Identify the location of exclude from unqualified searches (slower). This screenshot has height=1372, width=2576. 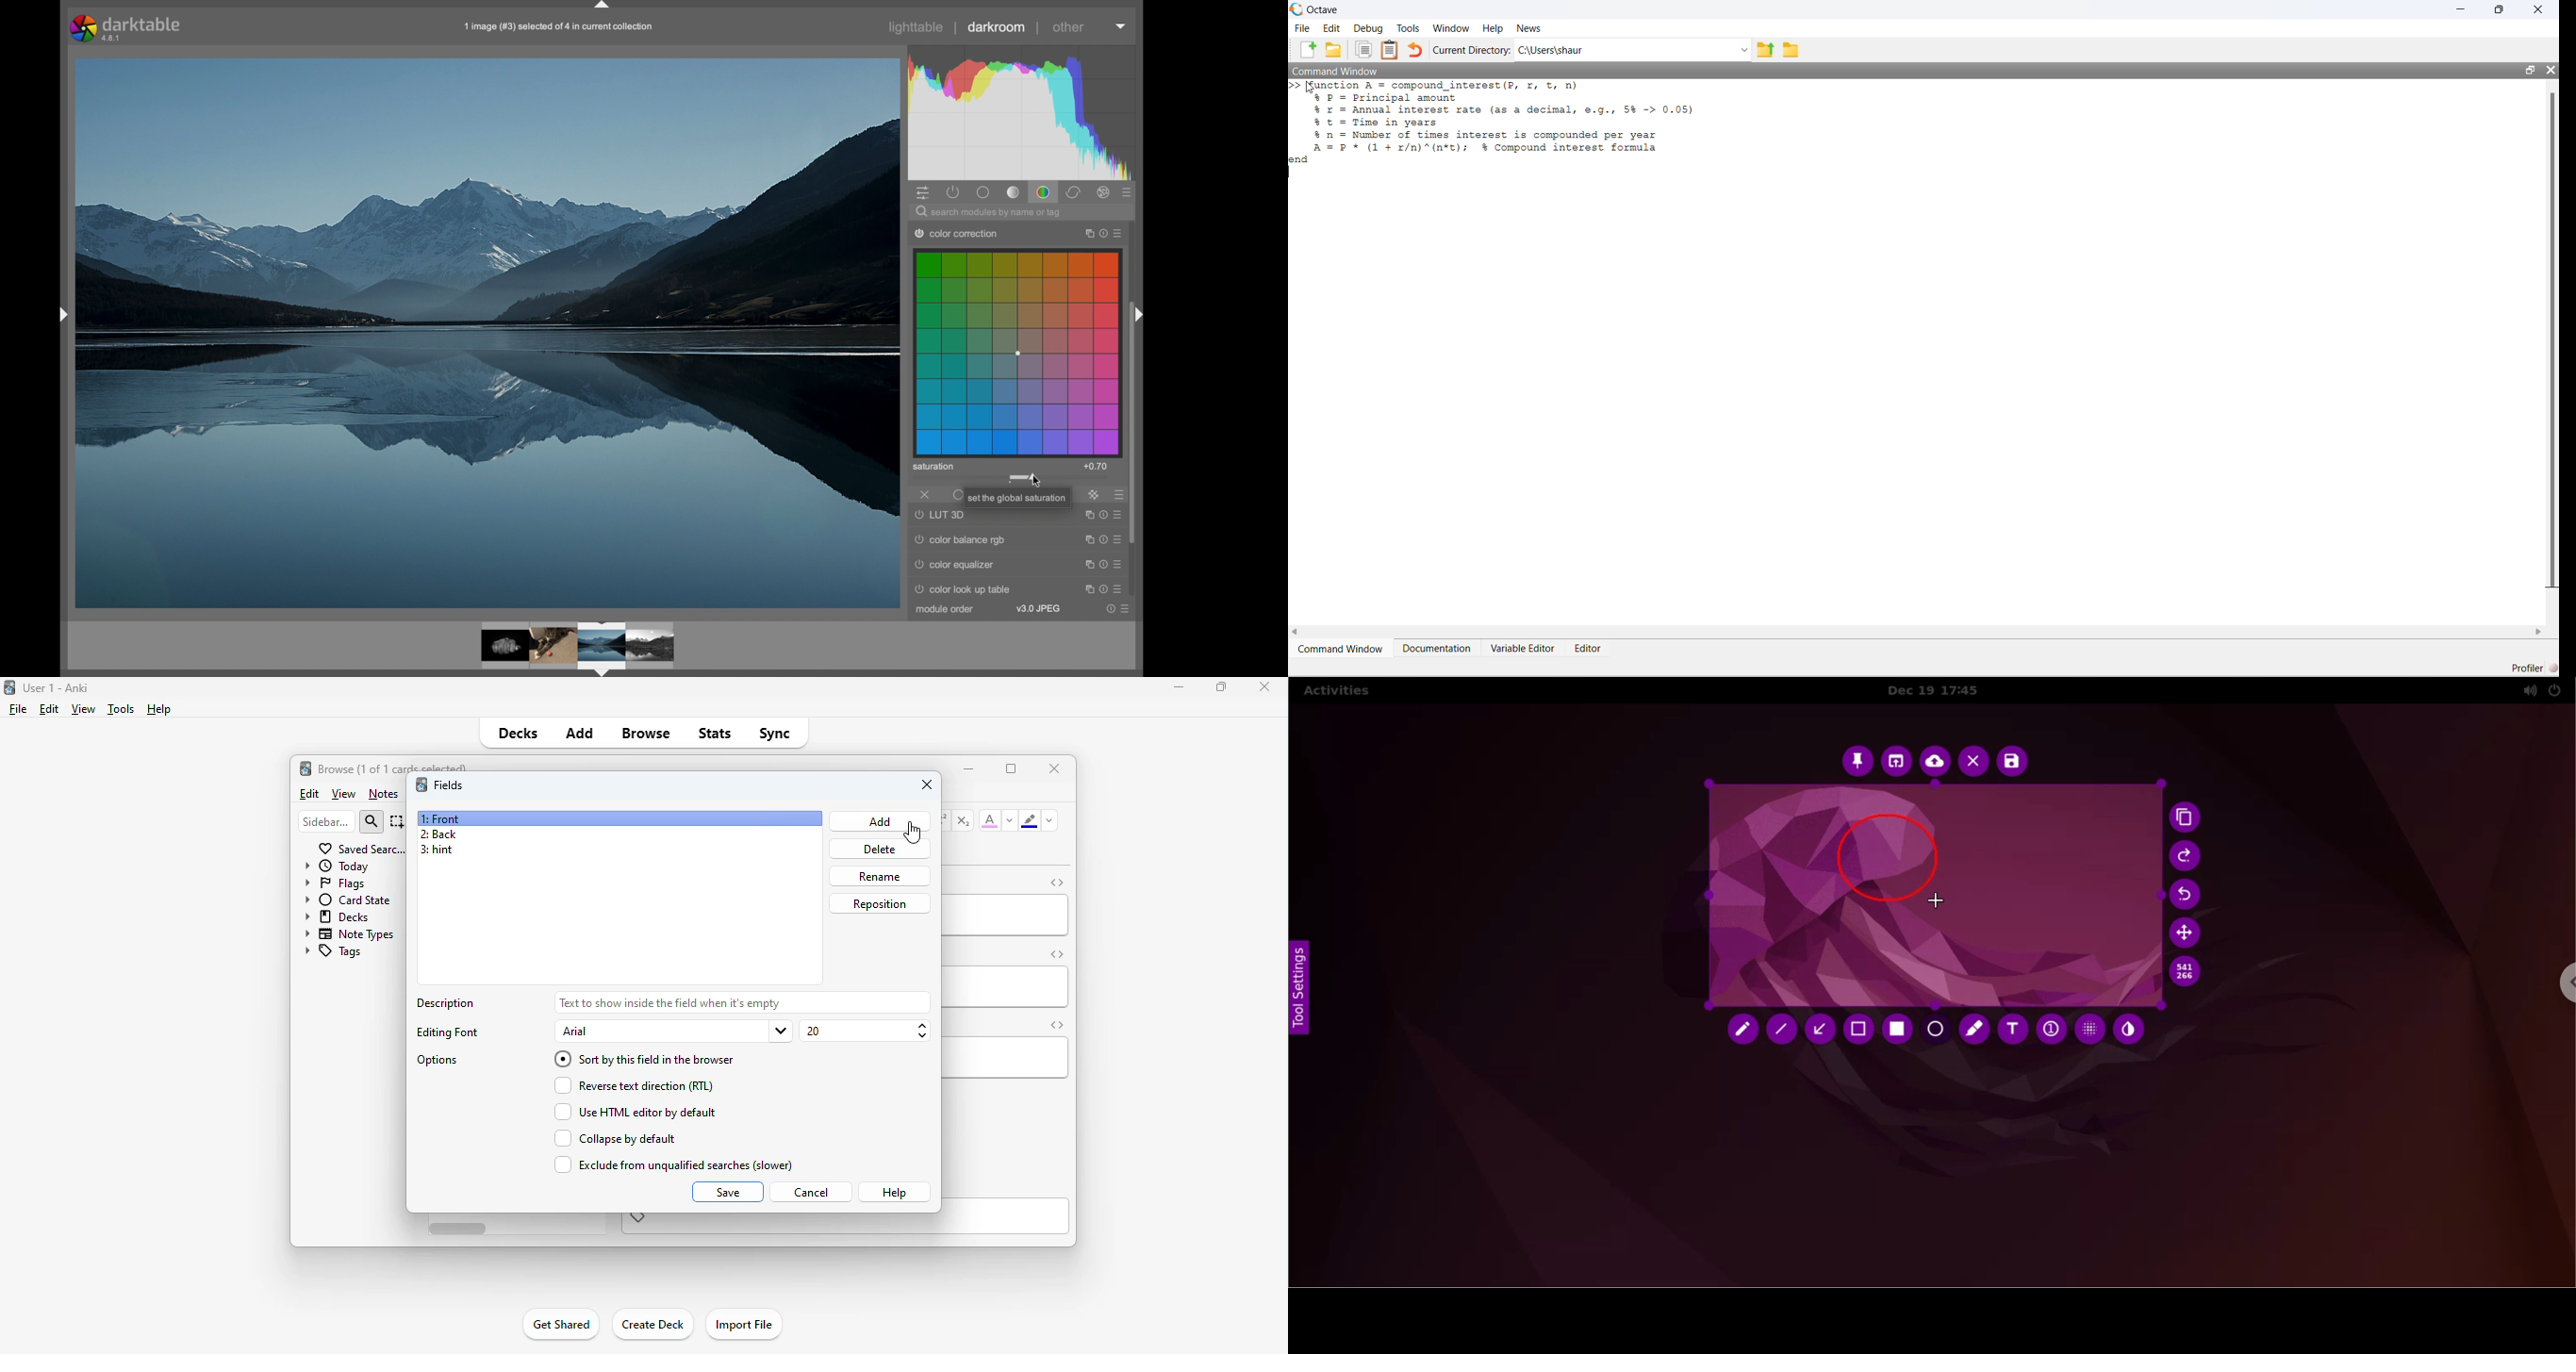
(671, 1164).